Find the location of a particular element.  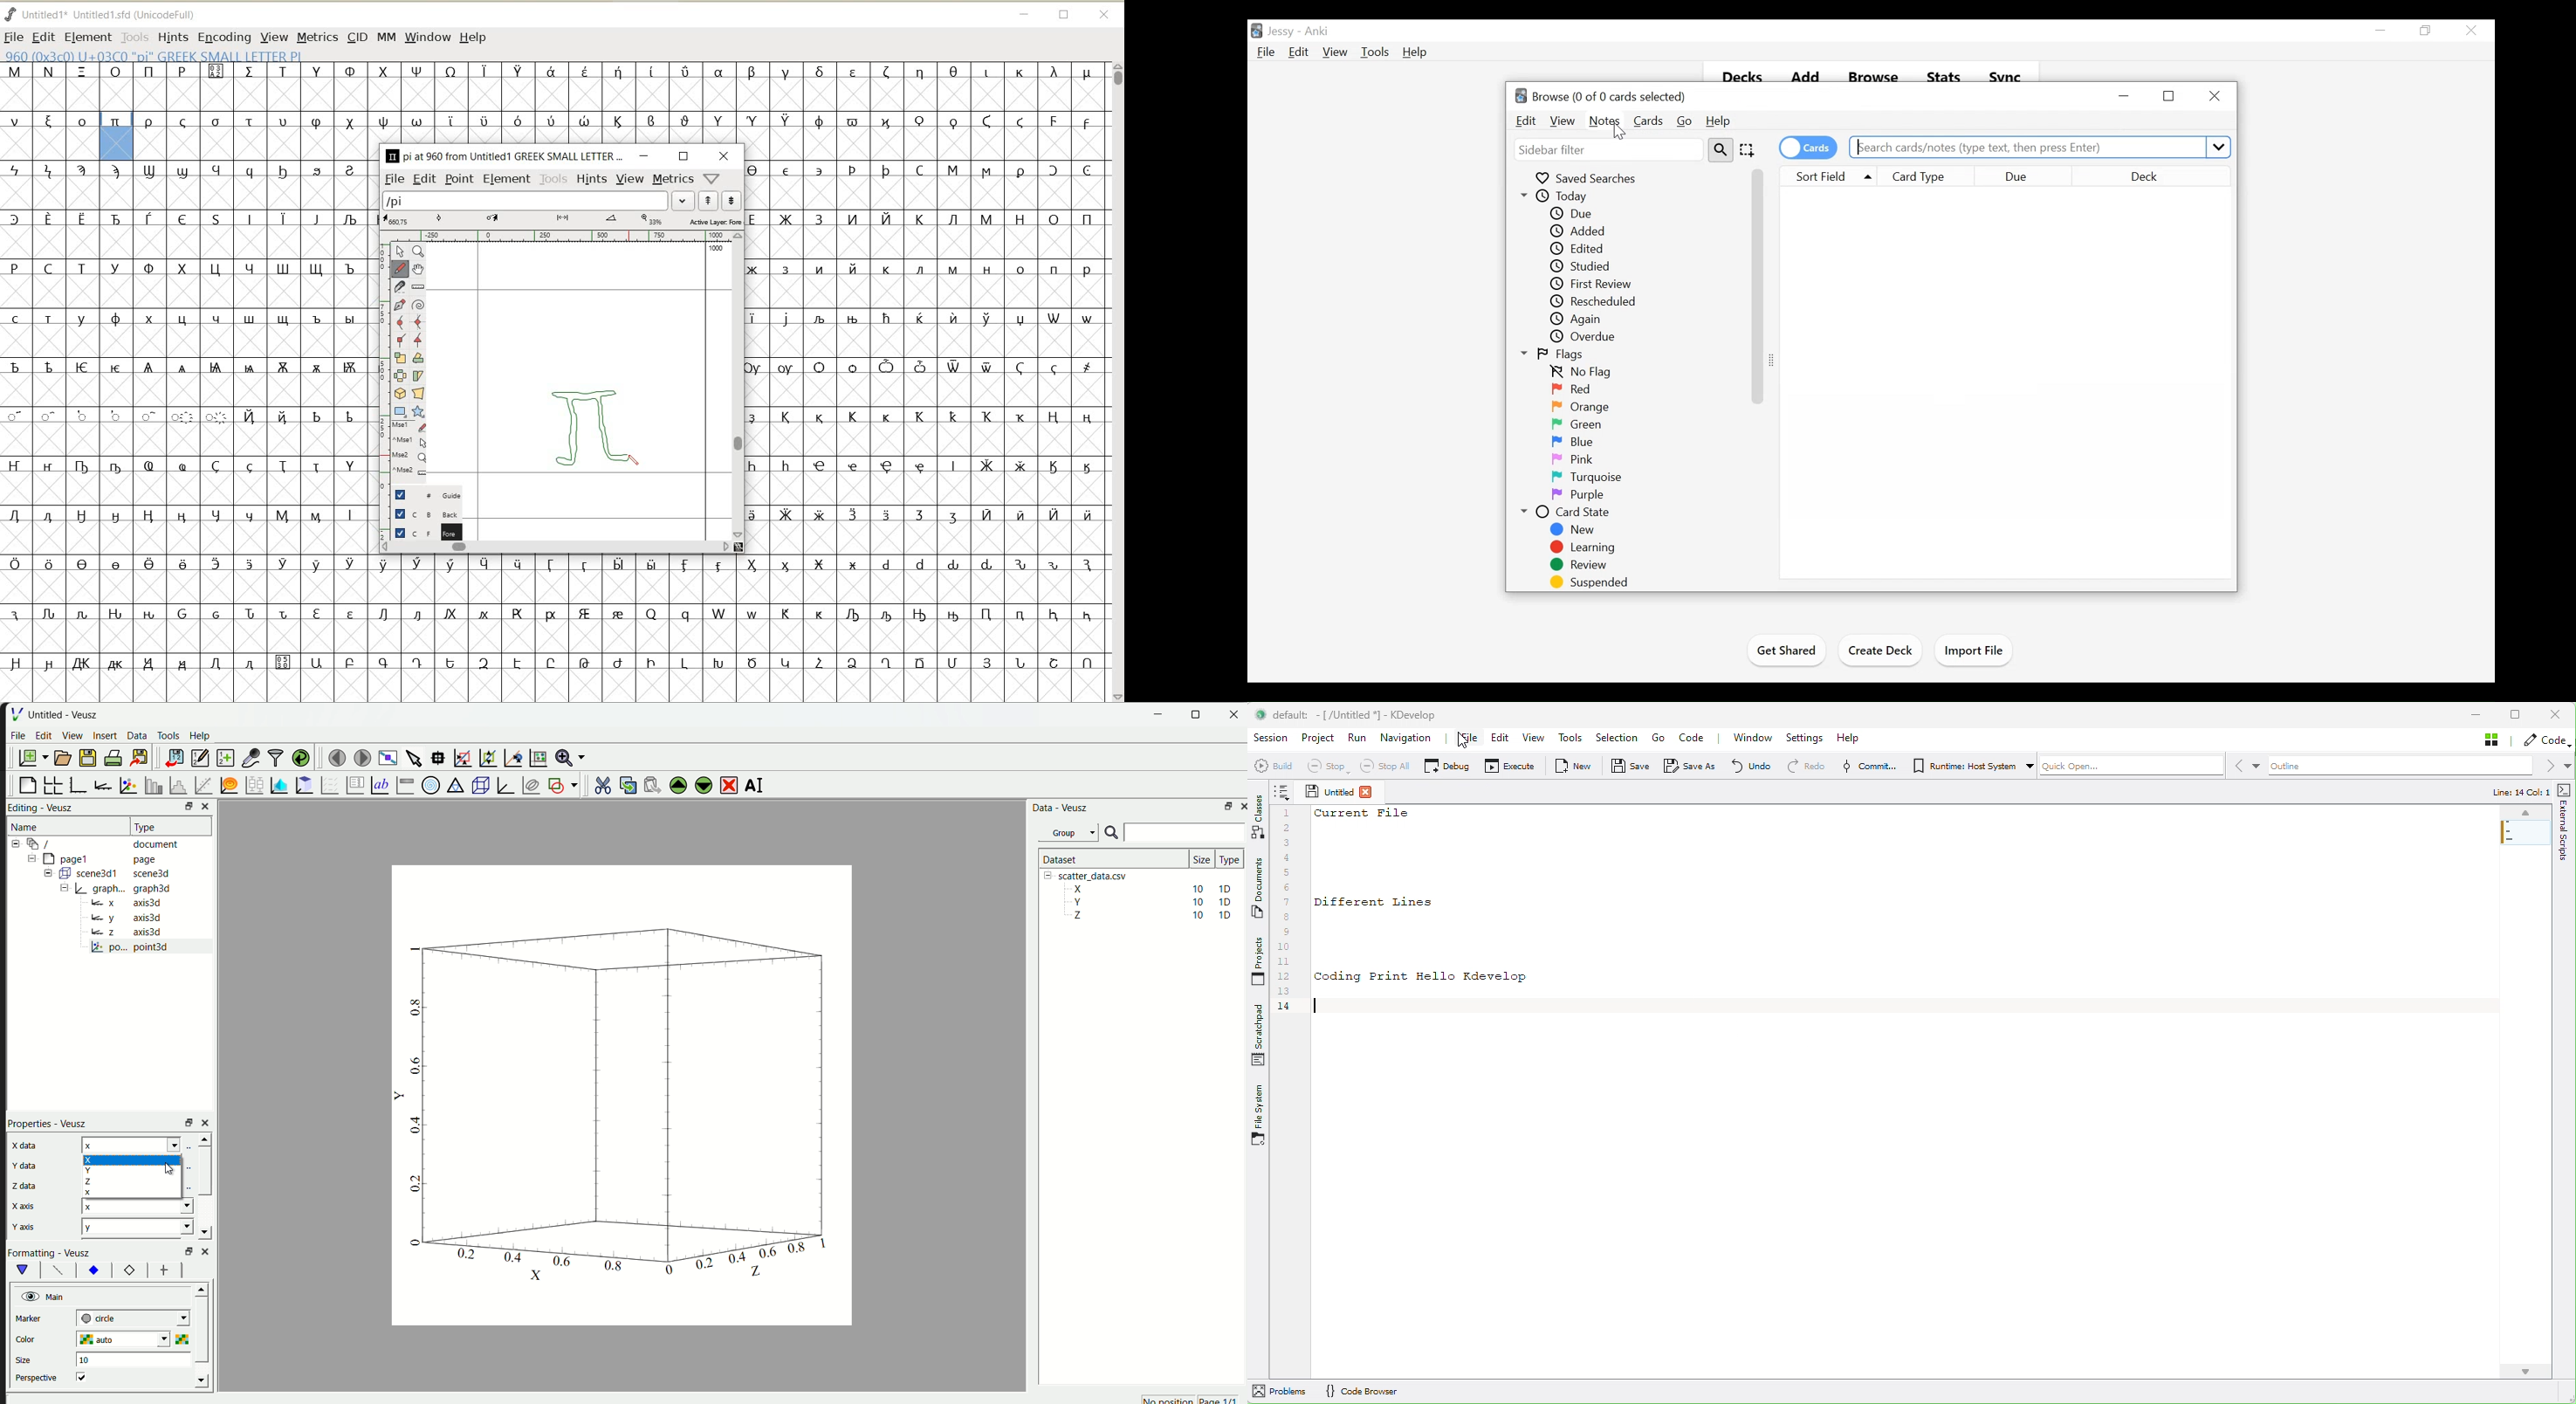

a pi symbol (π) creation is located at coordinates (596, 424).